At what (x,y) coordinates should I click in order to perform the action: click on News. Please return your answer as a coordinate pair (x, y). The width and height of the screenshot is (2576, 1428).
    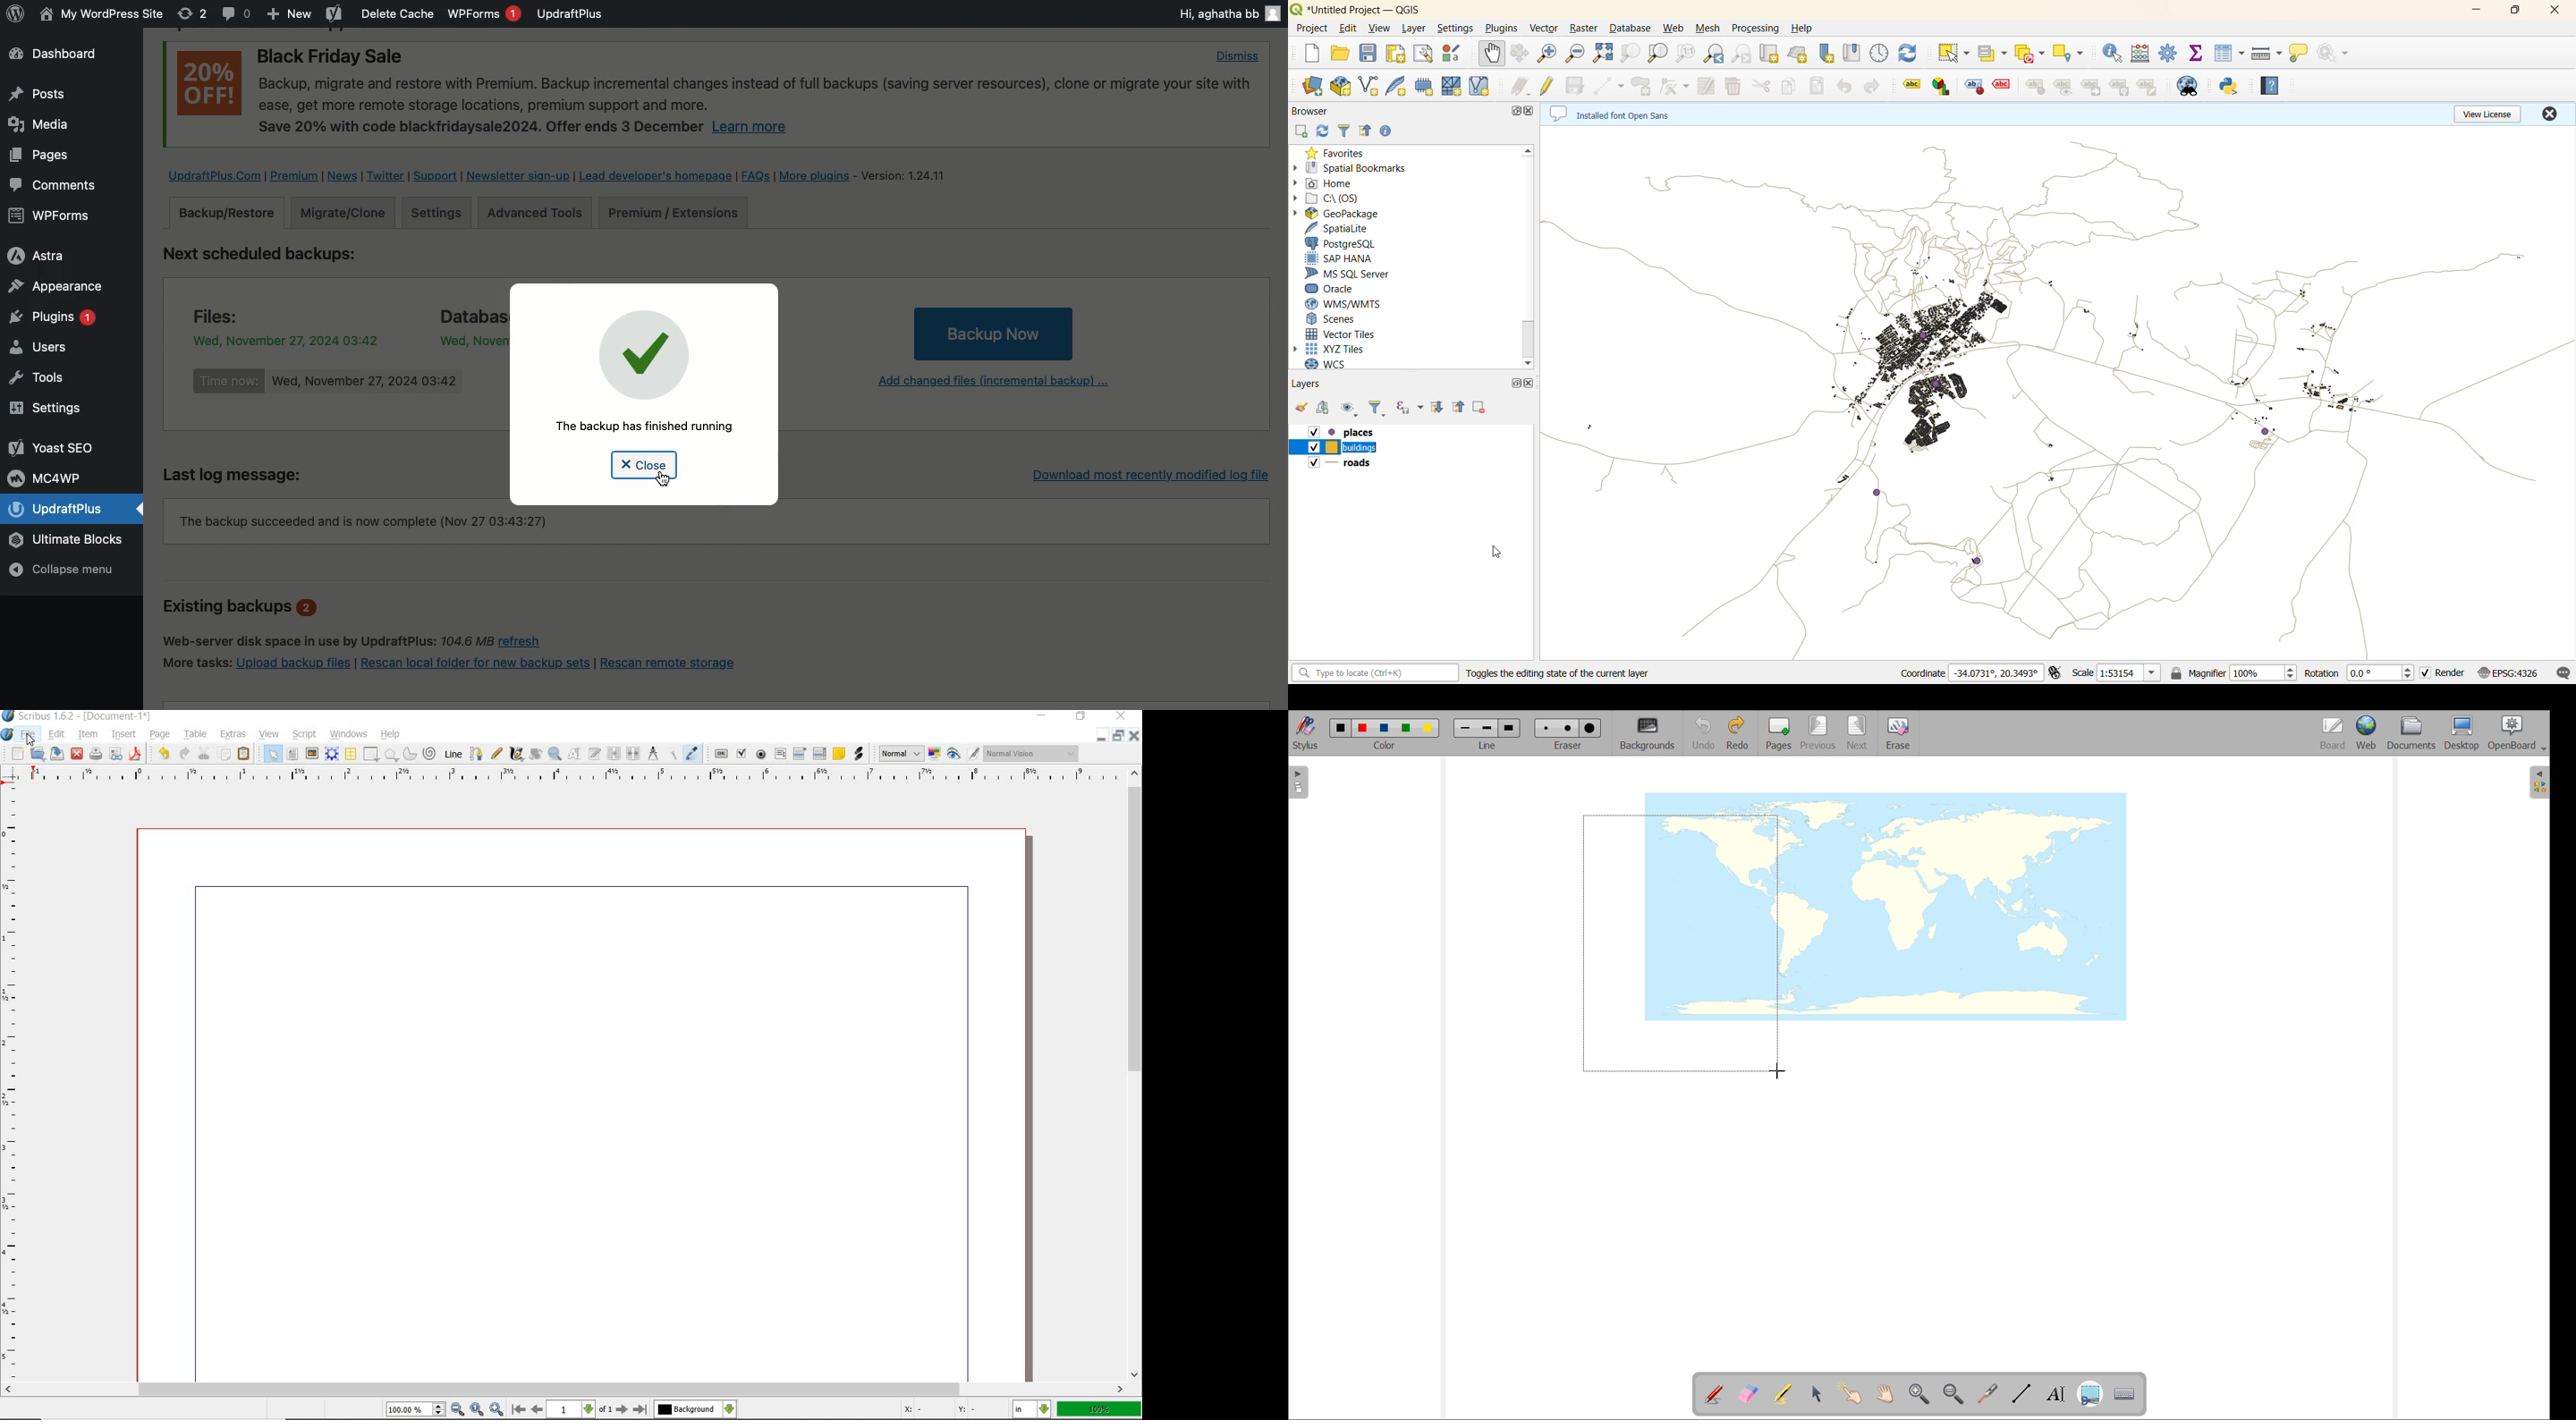
    Looking at the image, I should click on (343, 176).